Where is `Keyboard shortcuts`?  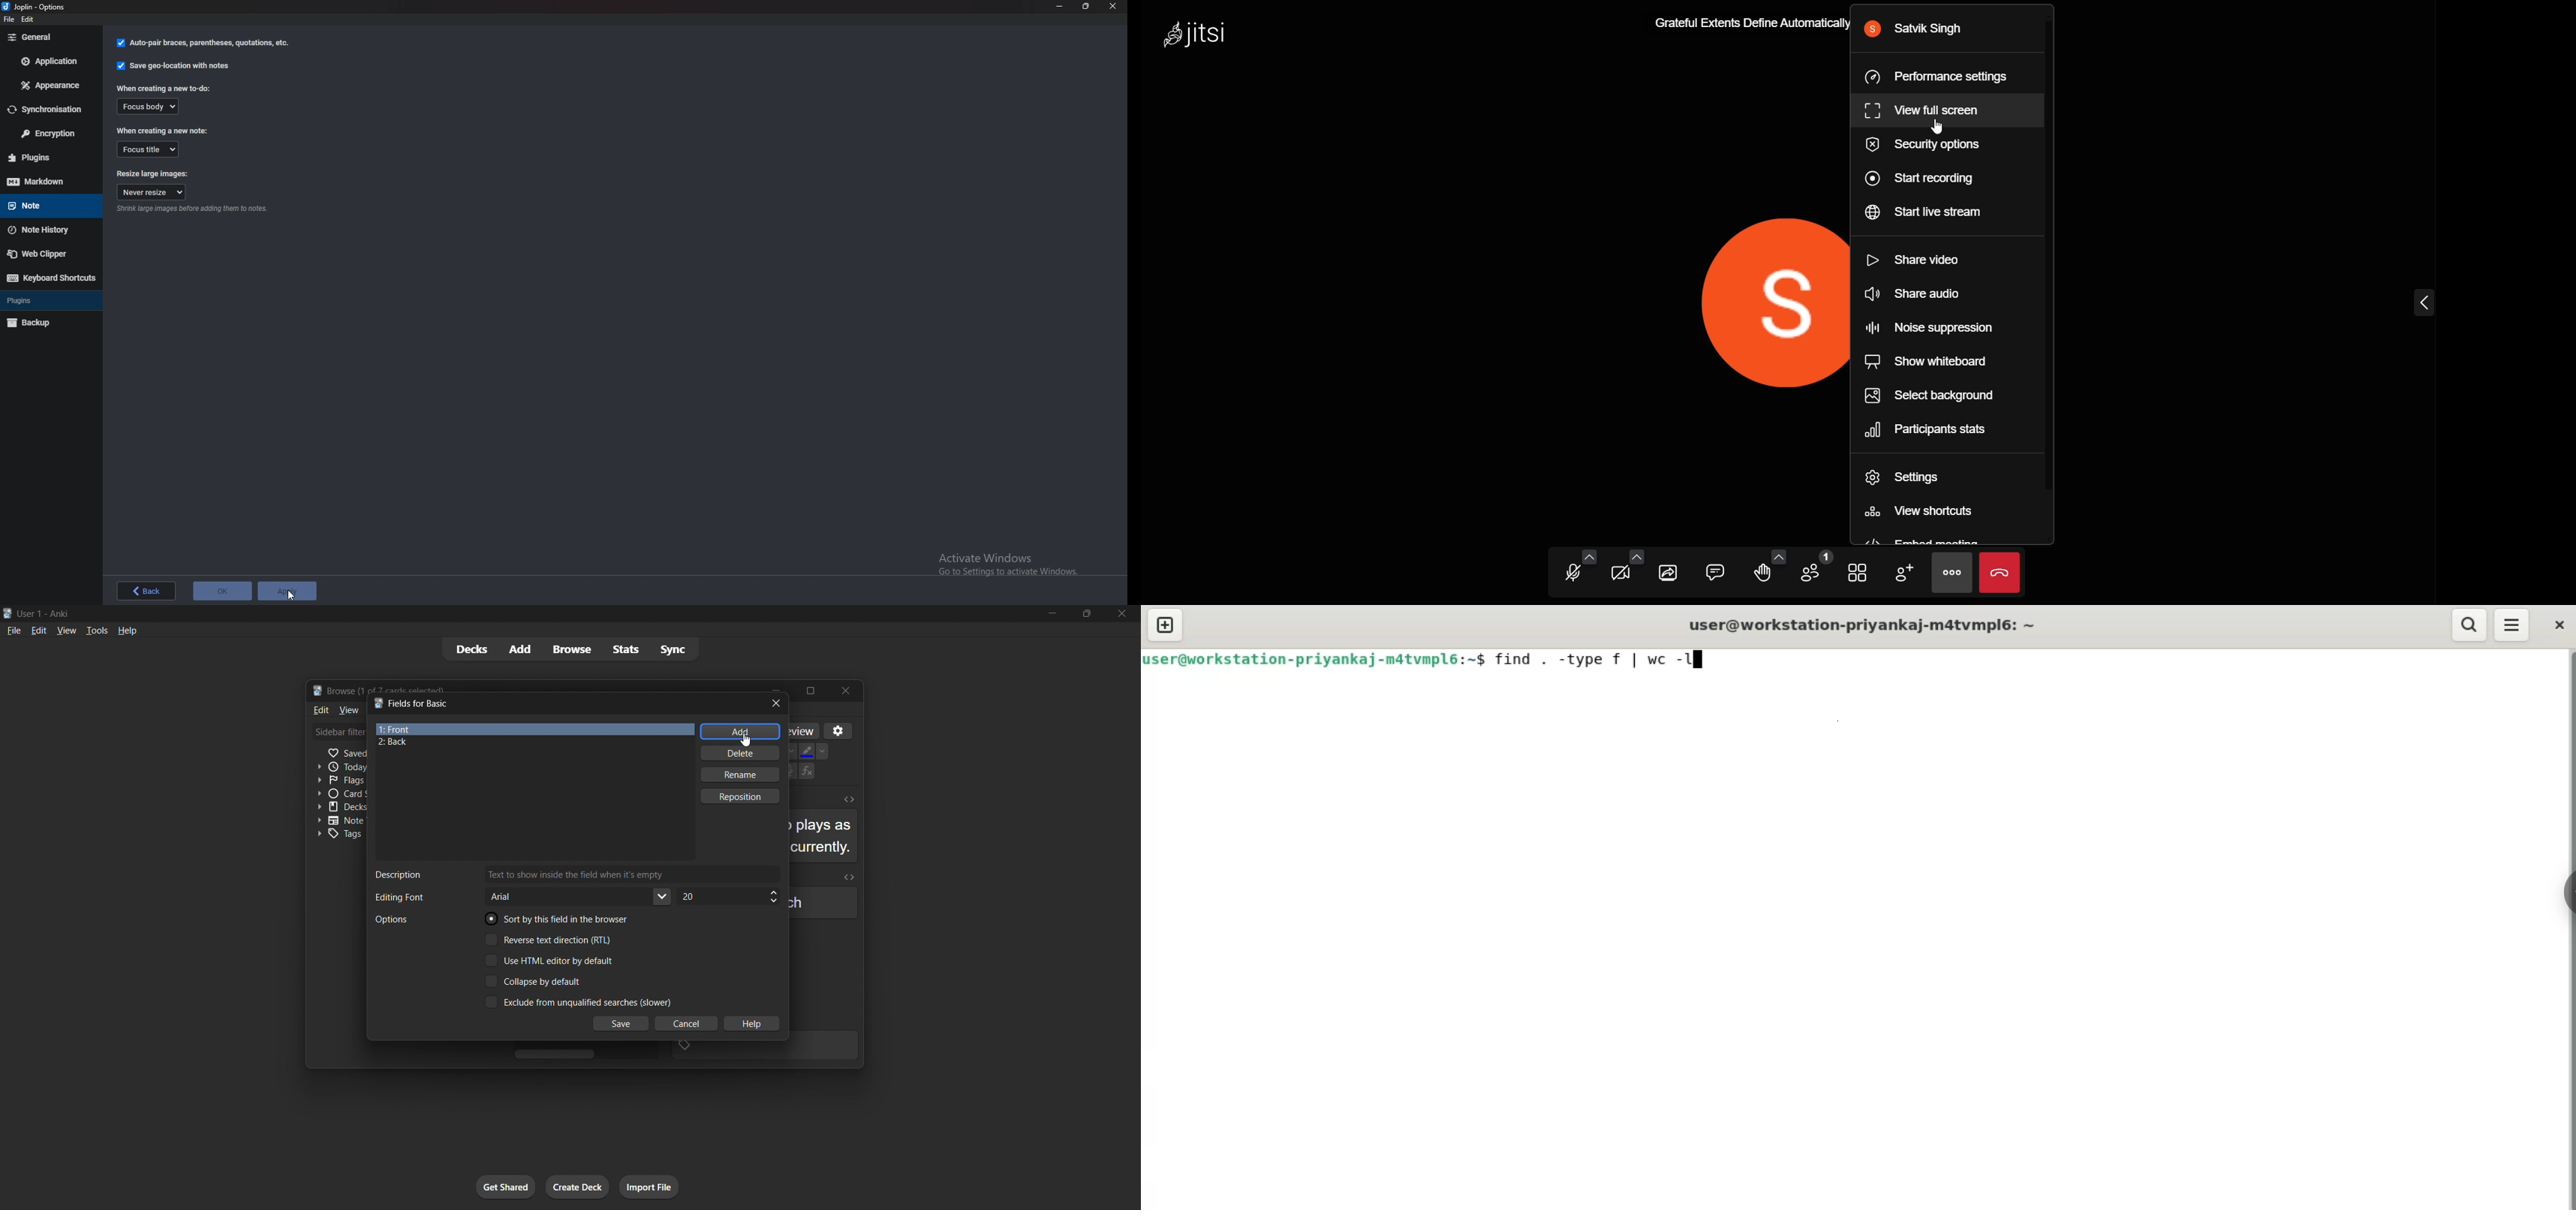
Keyboard shortcuts is located at coordinates (50, 278).